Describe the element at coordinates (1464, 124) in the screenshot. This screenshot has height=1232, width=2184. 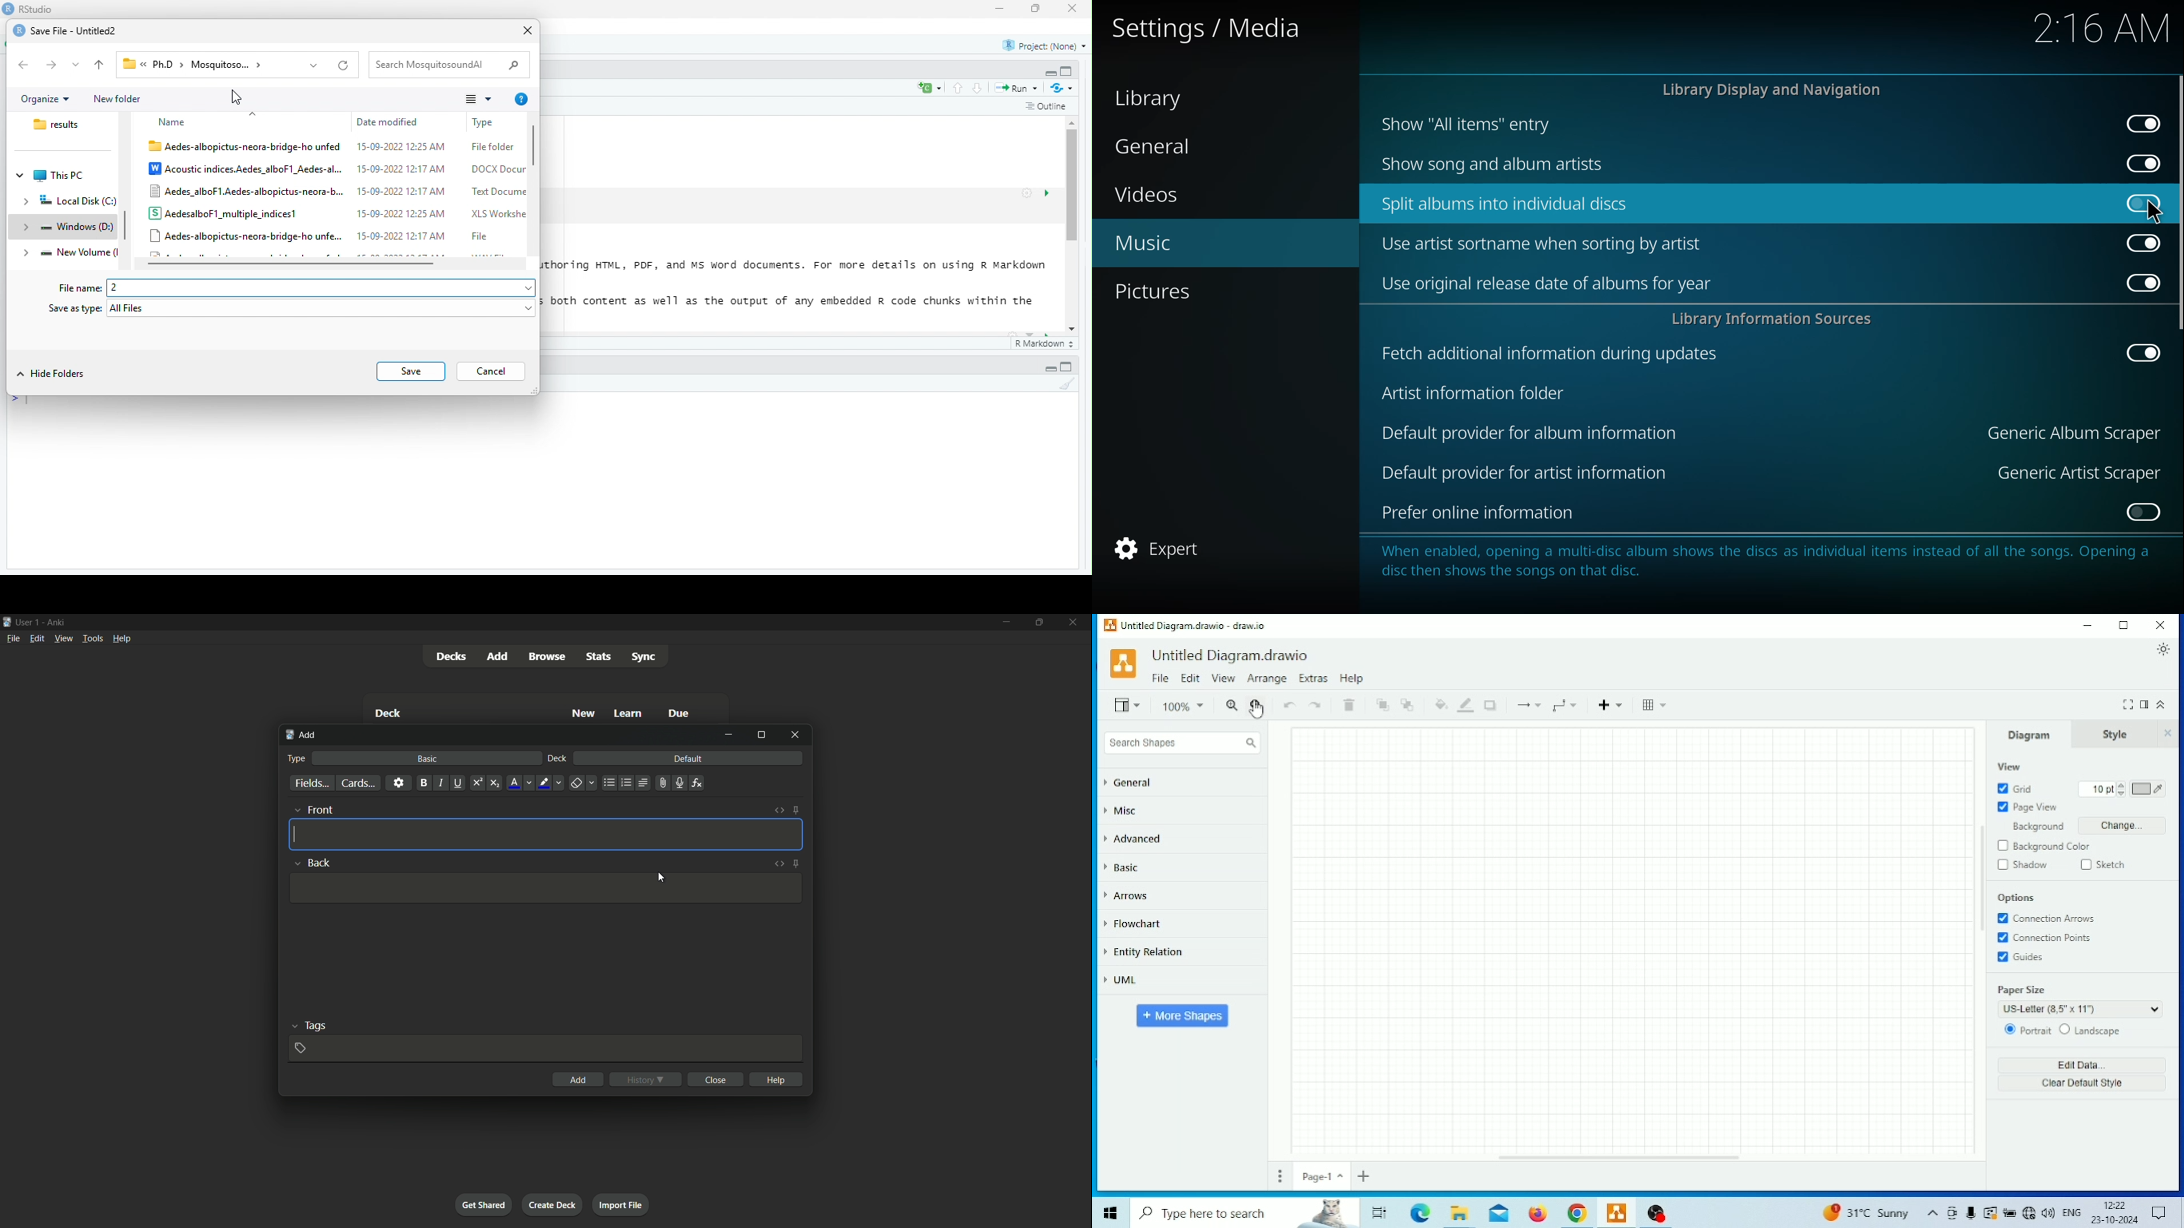
I see `show all items entry` at that location.